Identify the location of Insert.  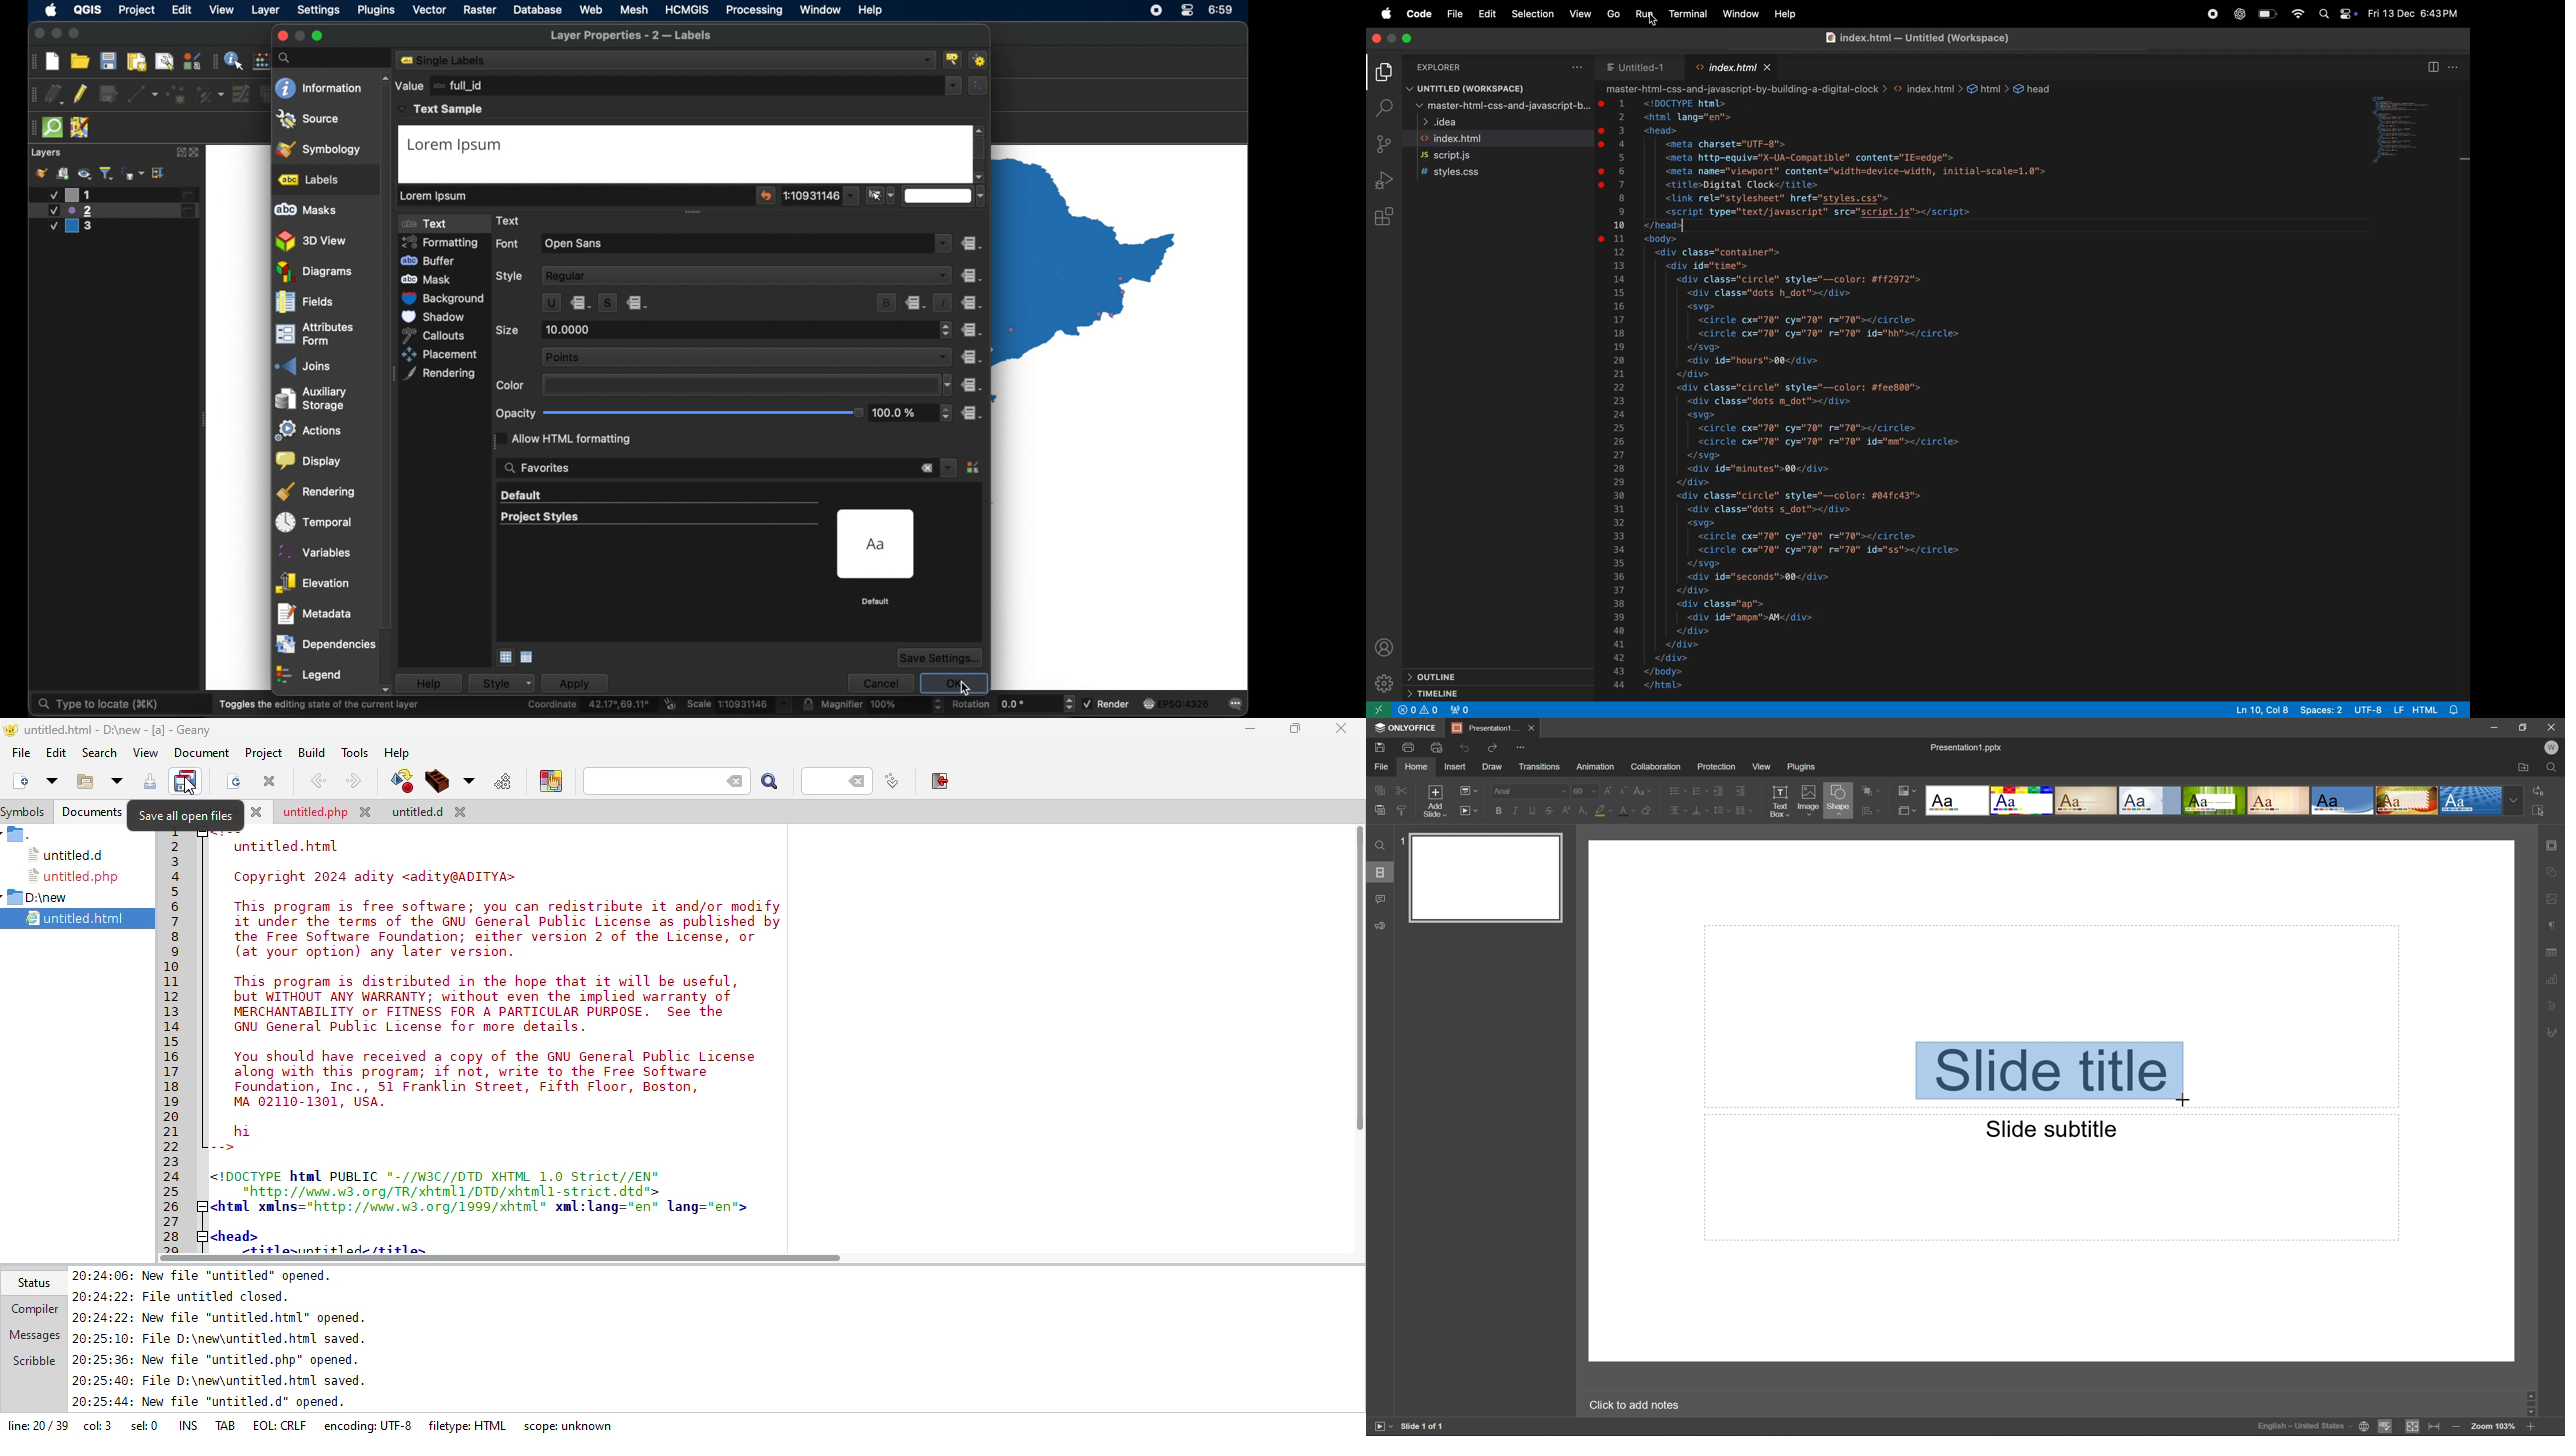
(1457, 767).